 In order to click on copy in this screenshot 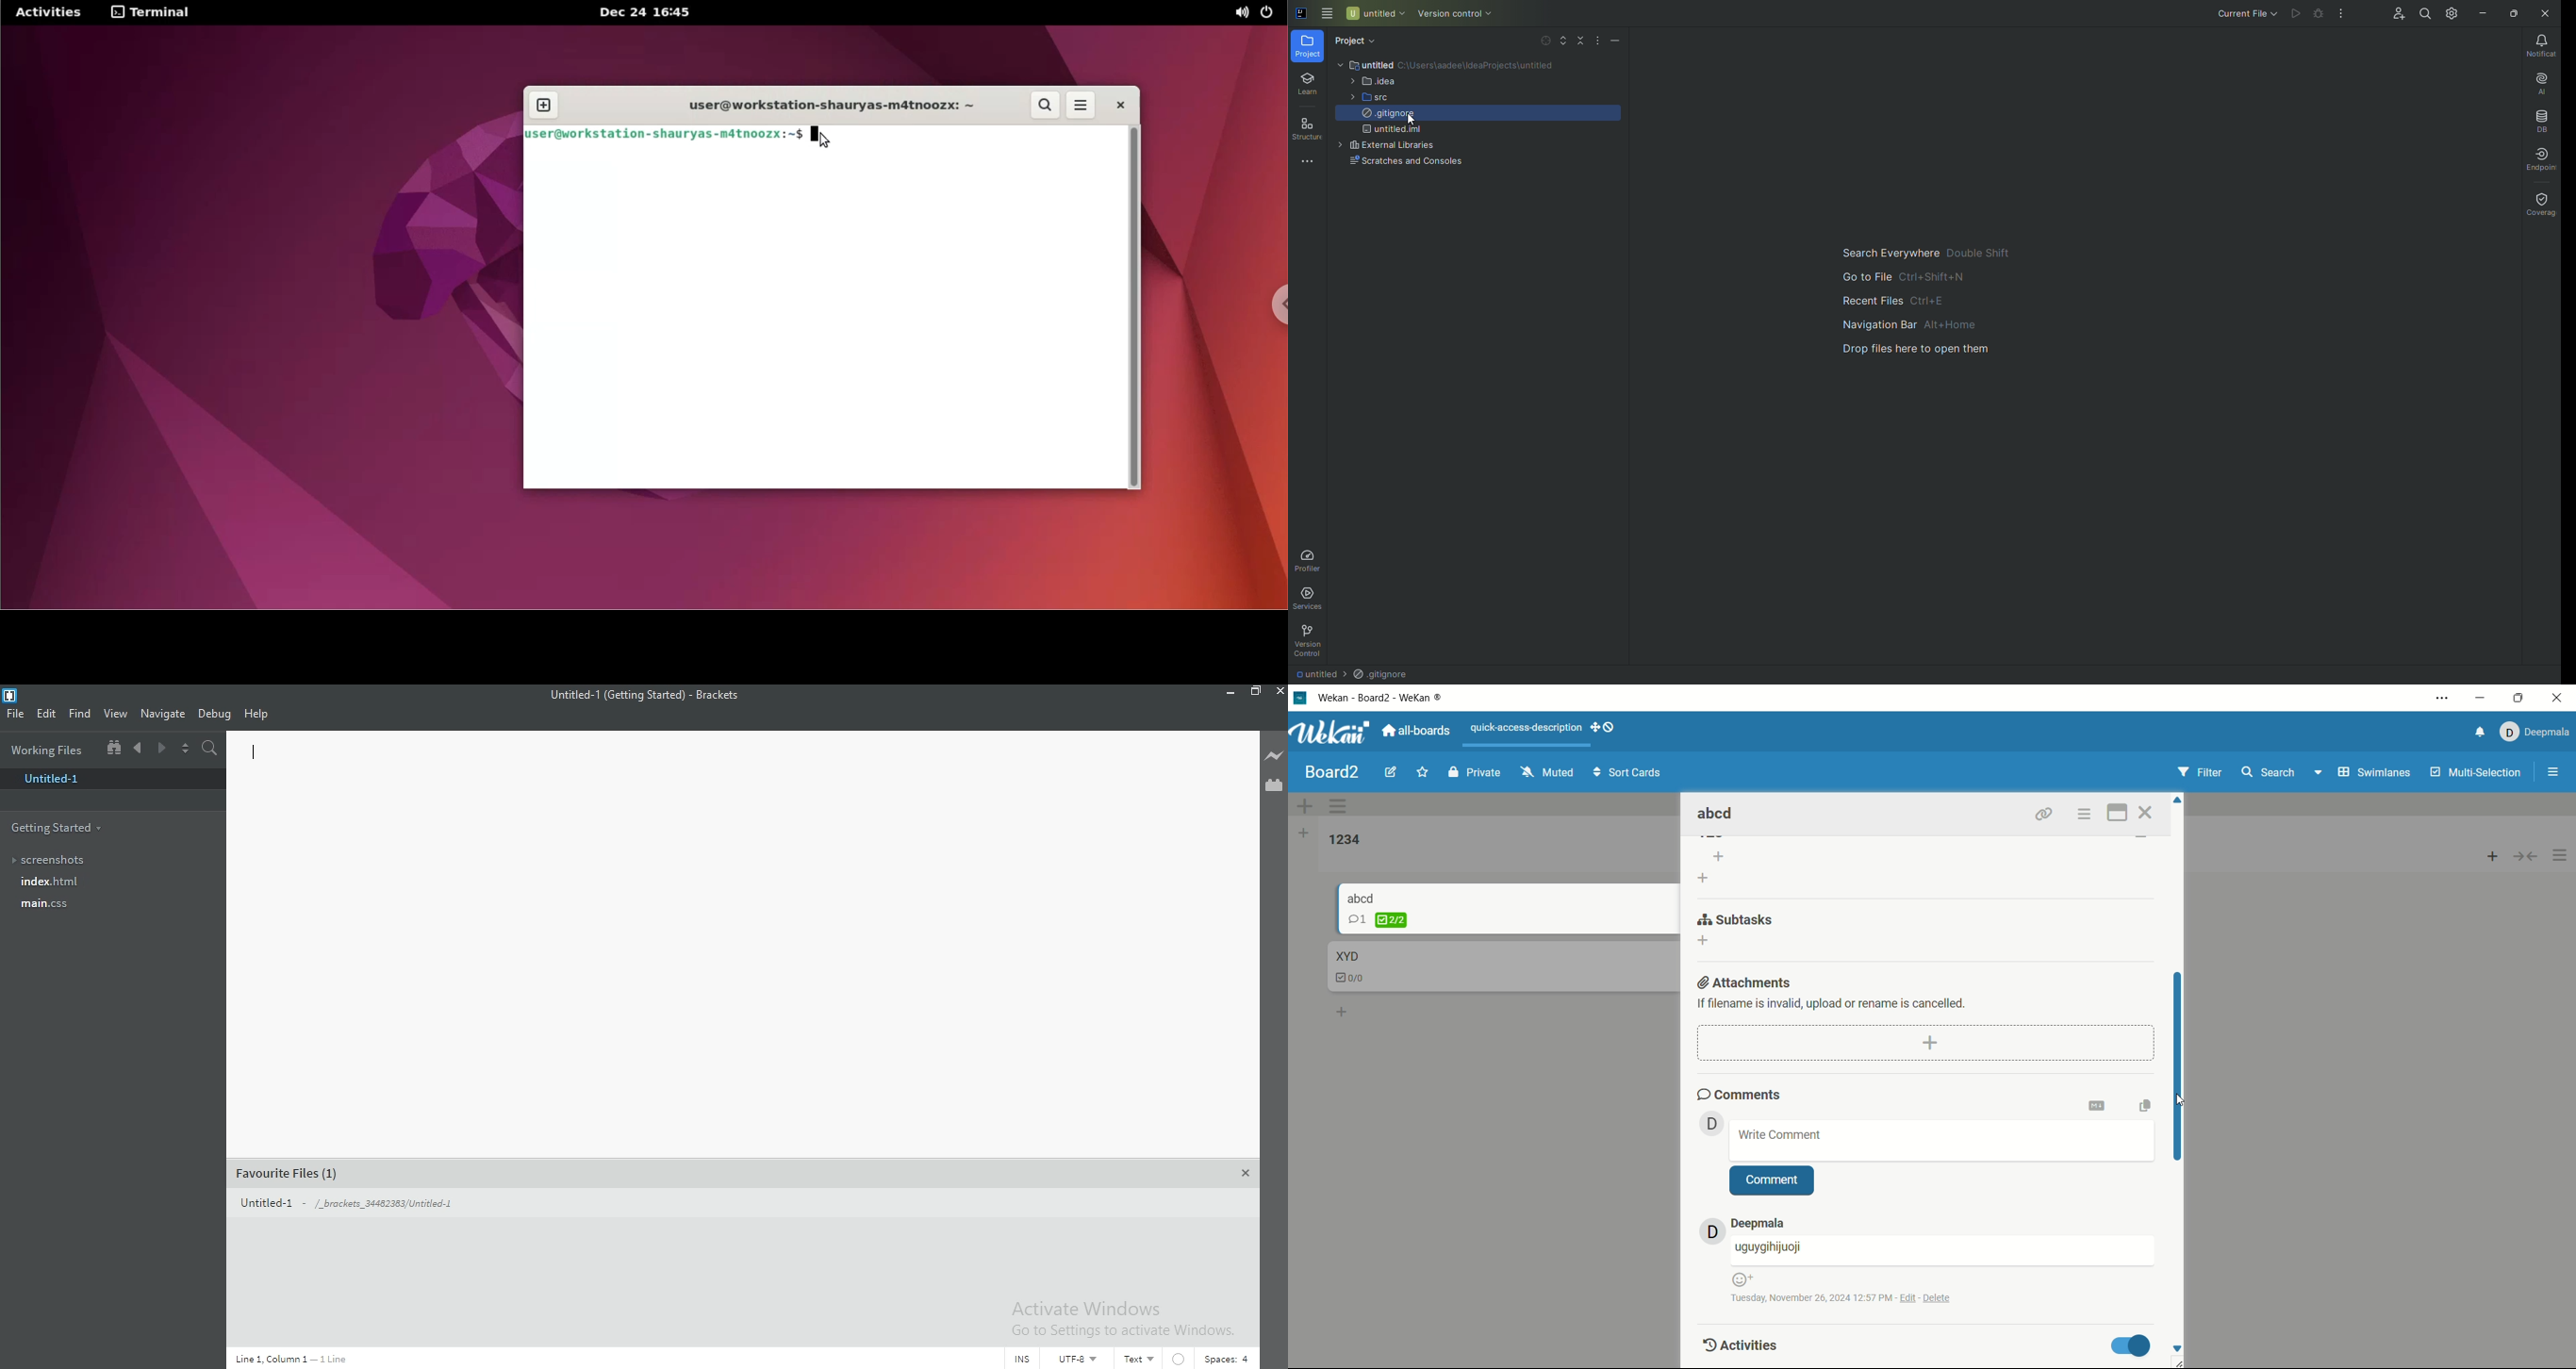, I will do `click(2150, 1104)`.